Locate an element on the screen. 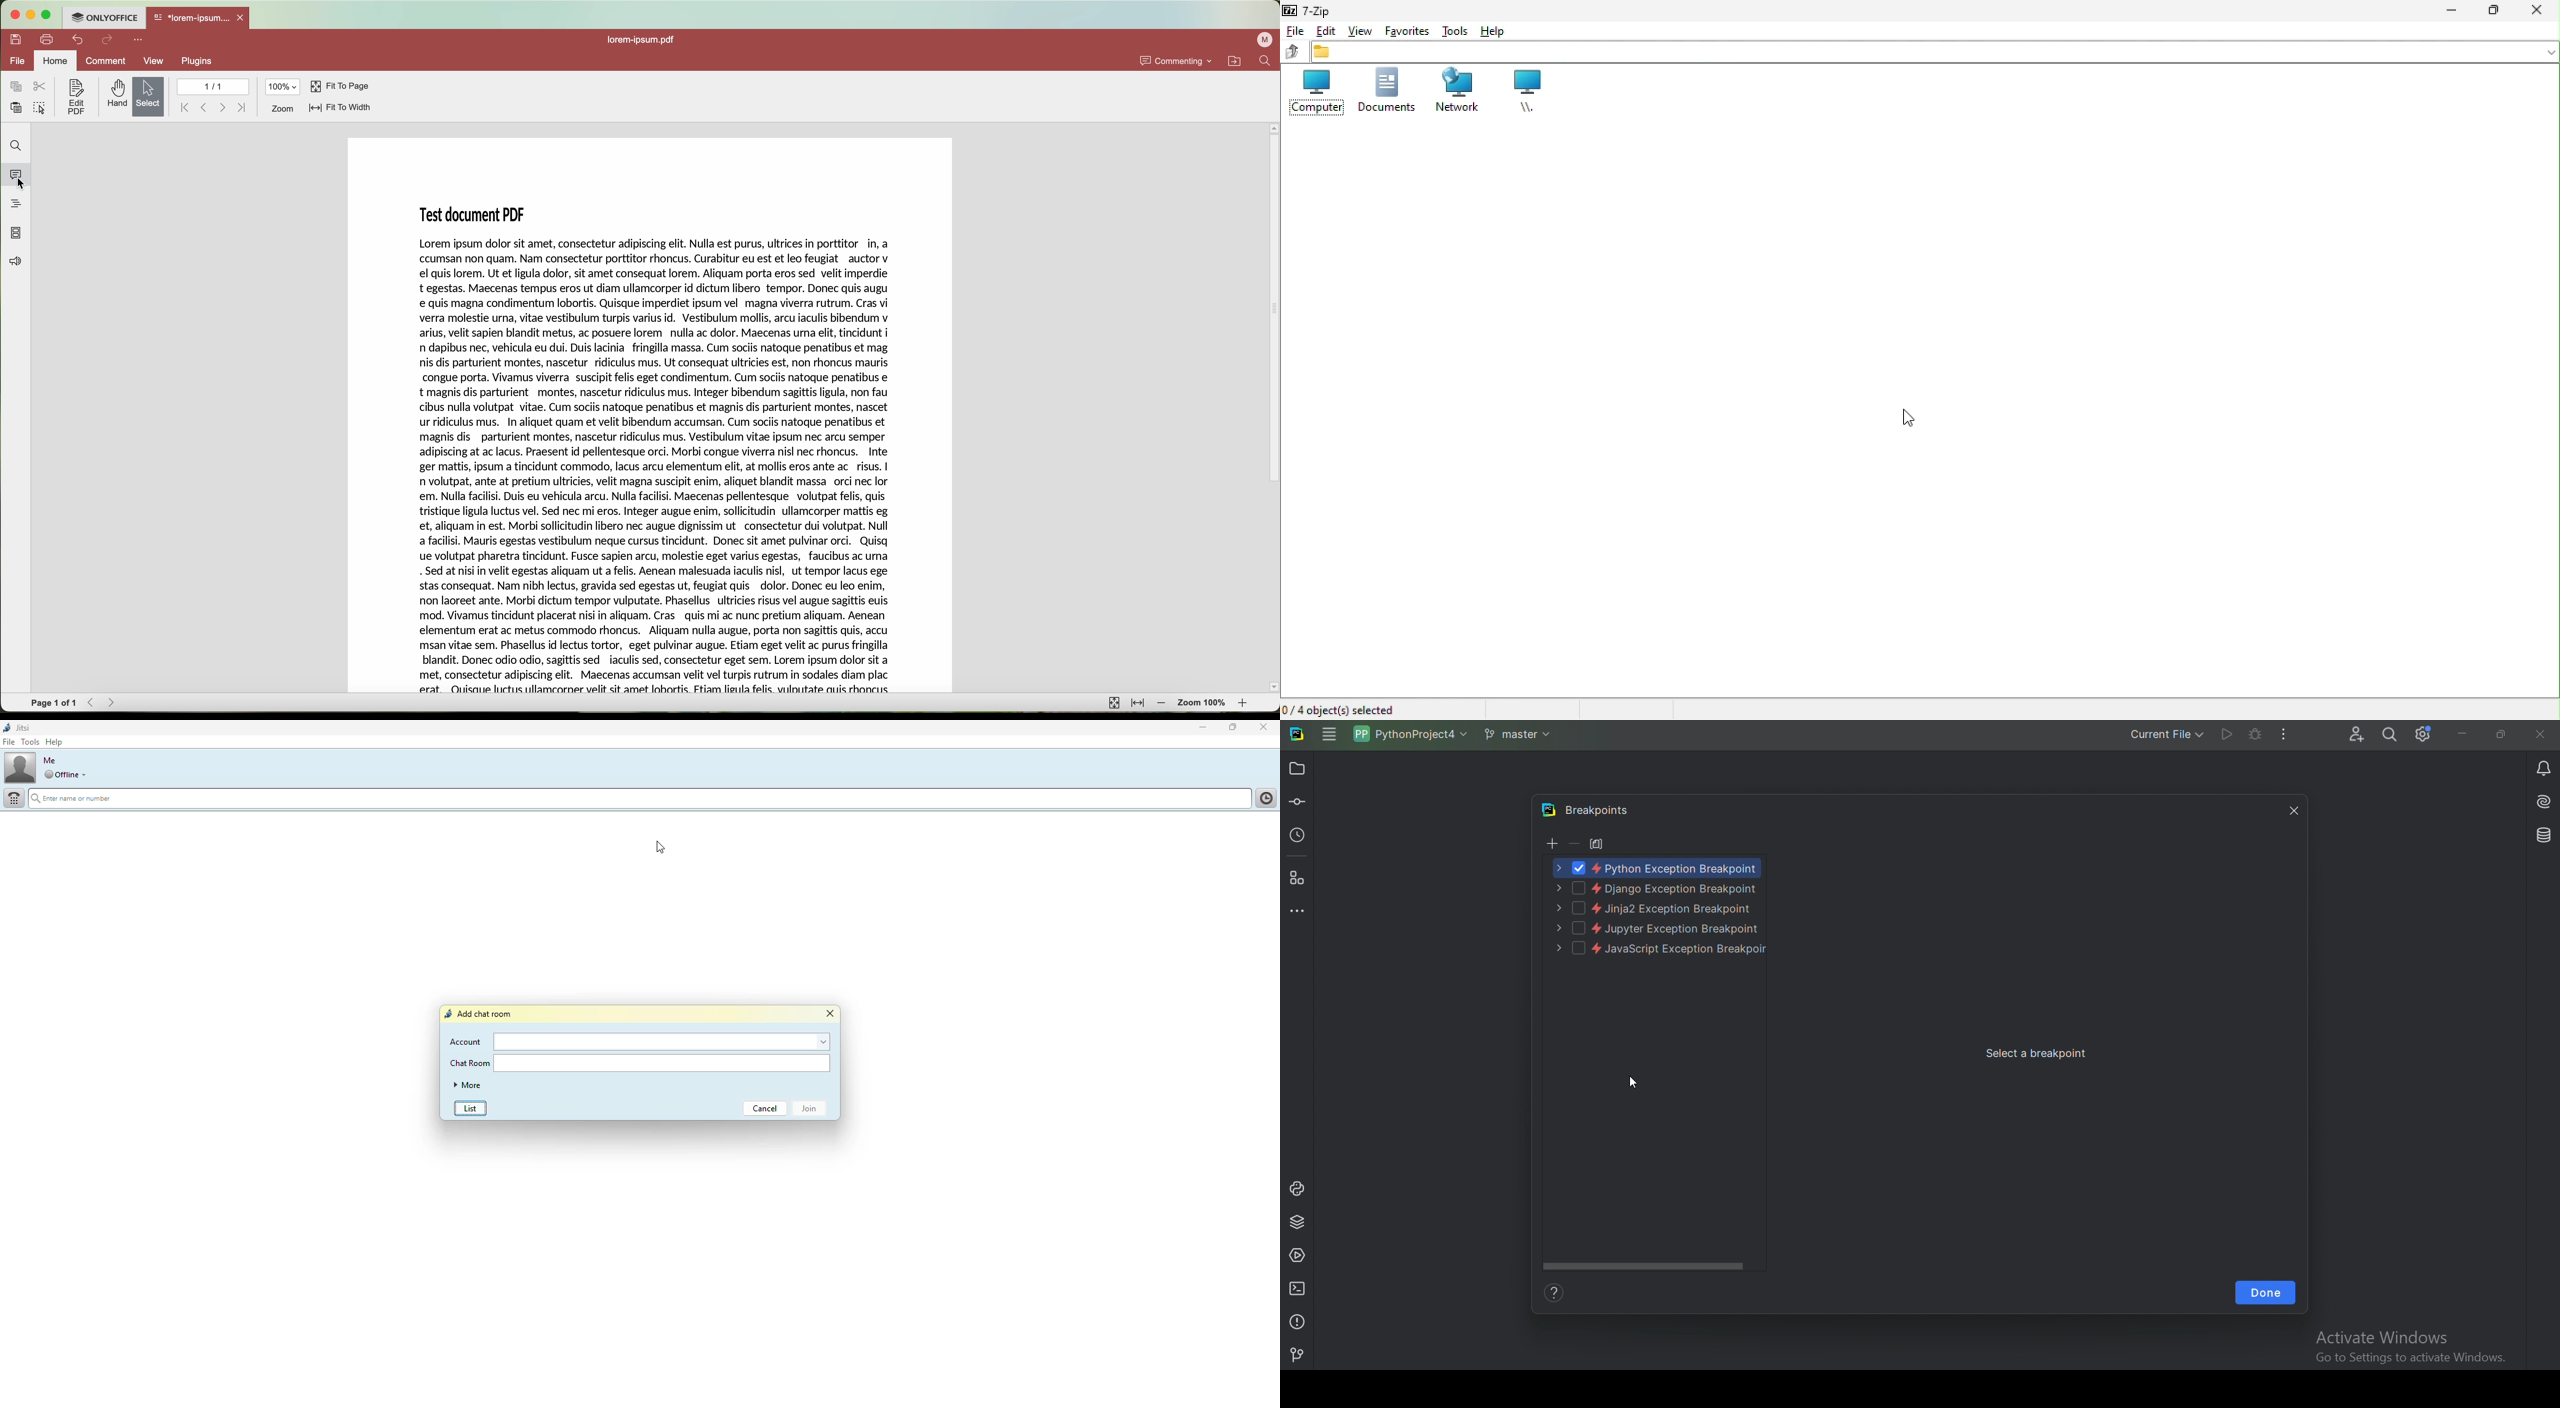  commenting is located at coordinates (1177, 61).